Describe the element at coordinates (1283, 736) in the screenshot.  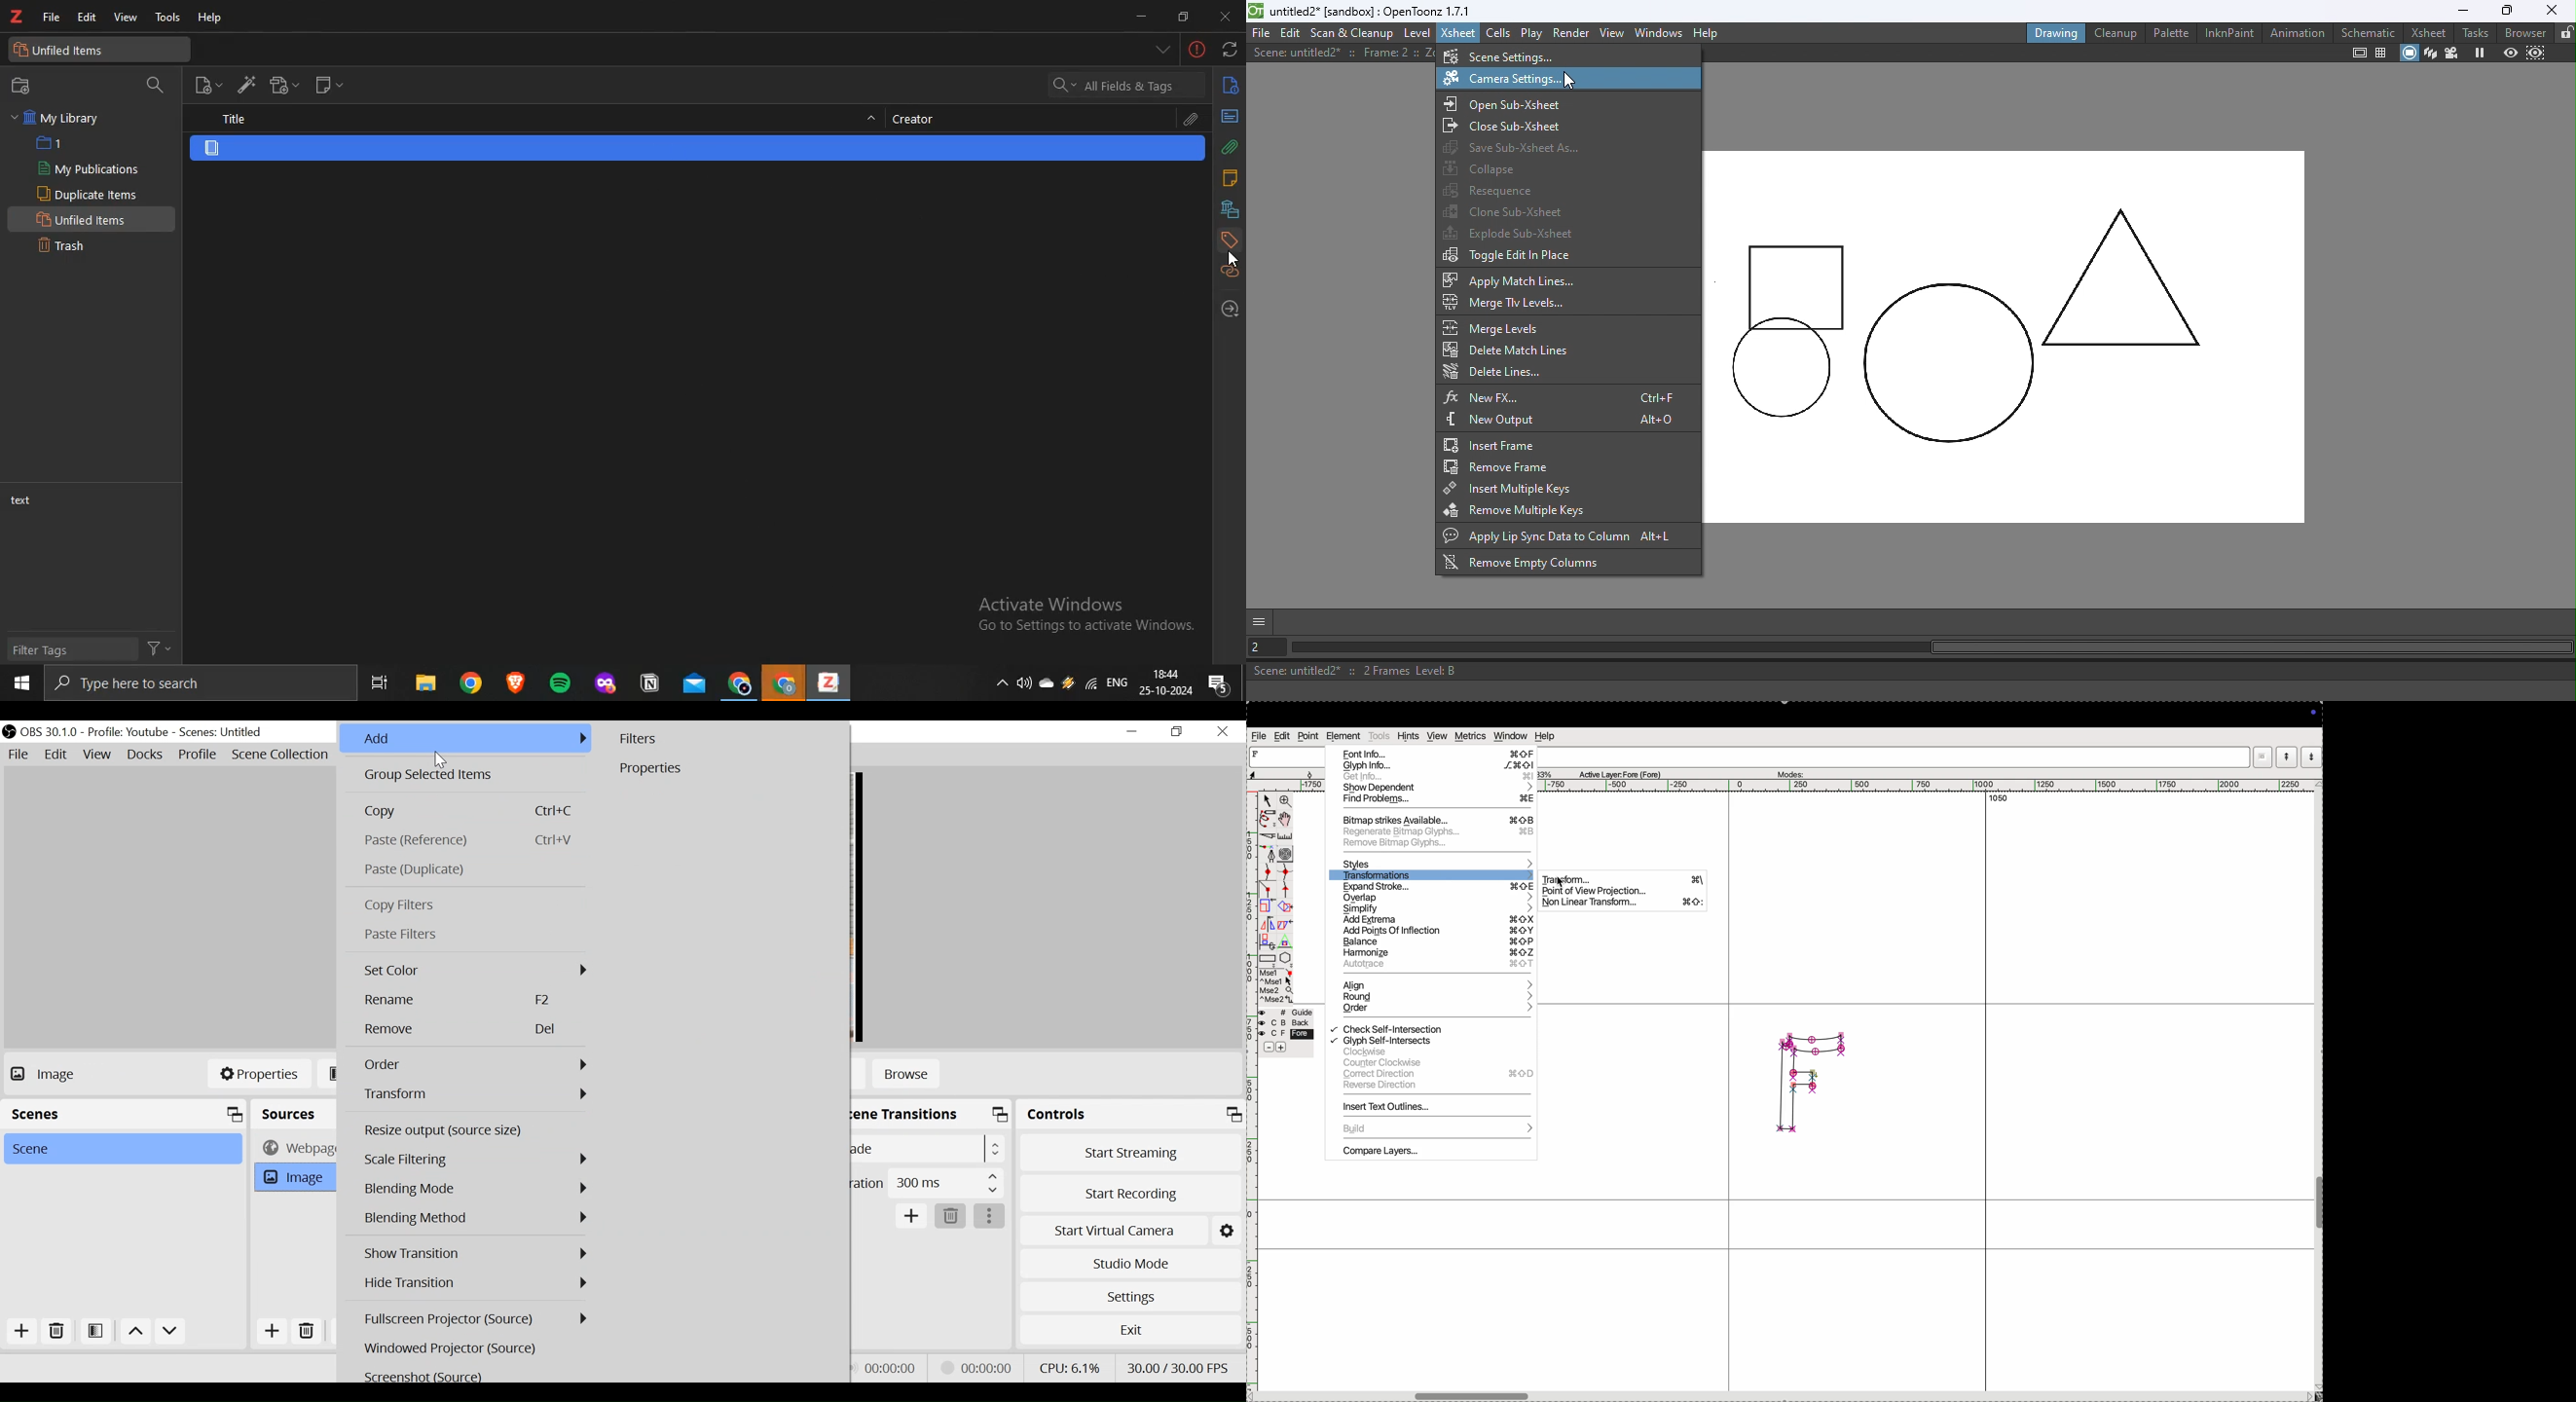
I see `edit` at that location.